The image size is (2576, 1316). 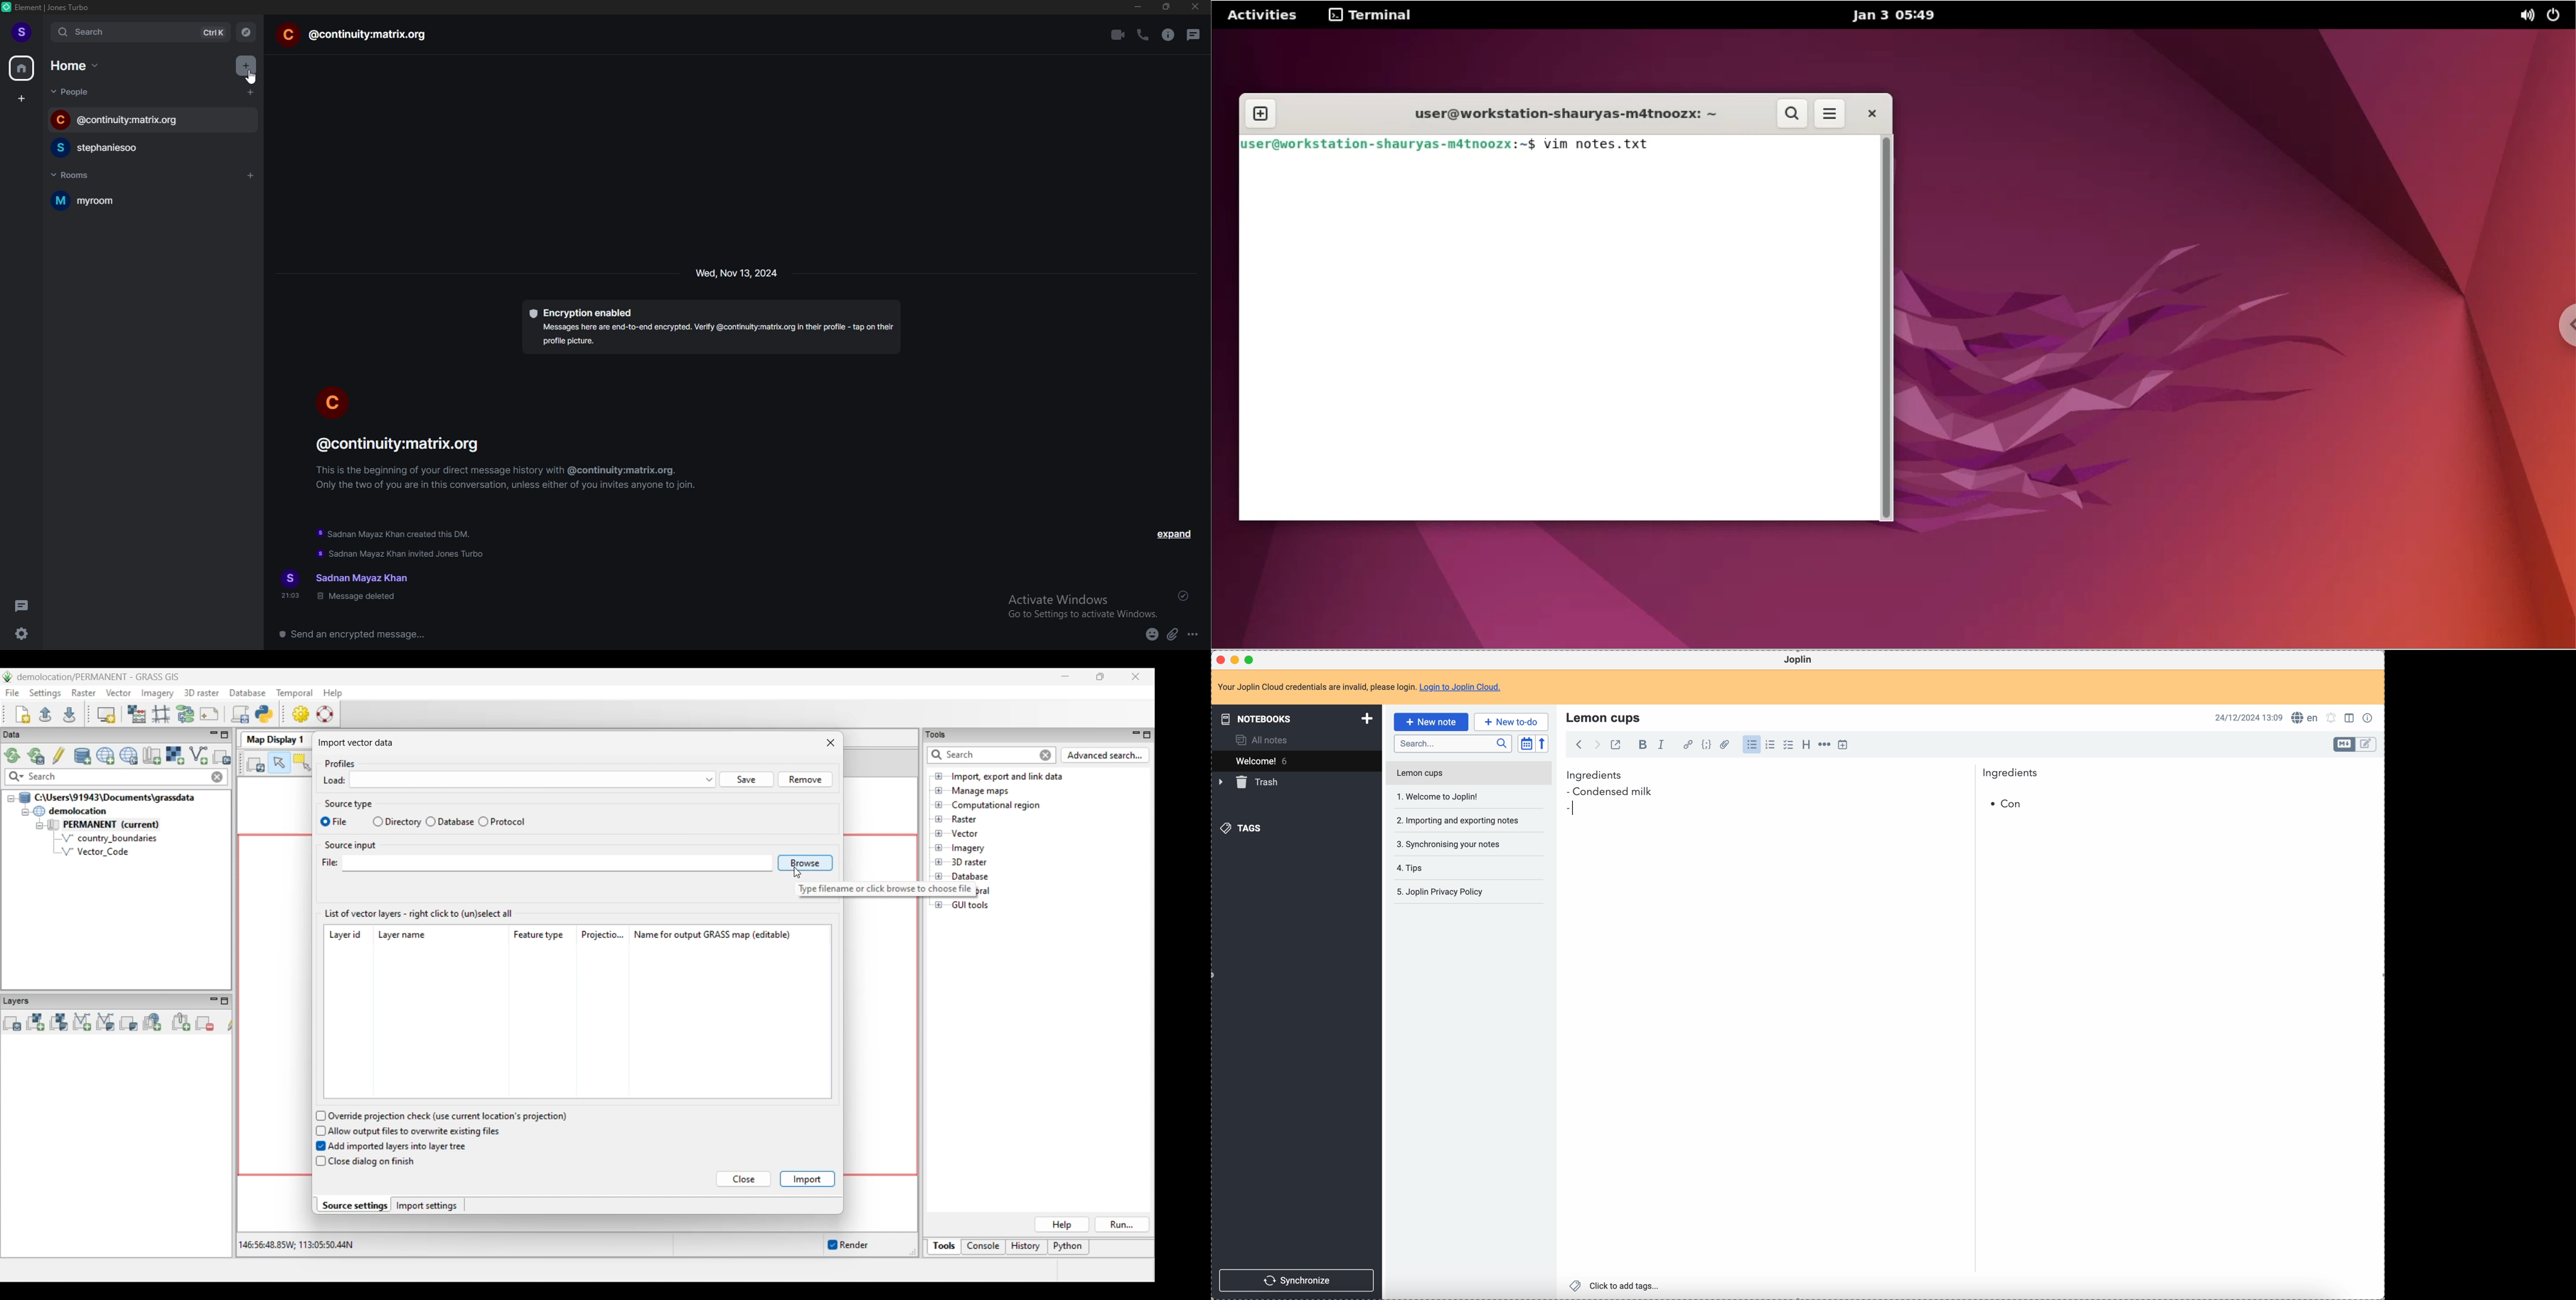 I want to click on click to add tags, so click(x=1617, y=1285).